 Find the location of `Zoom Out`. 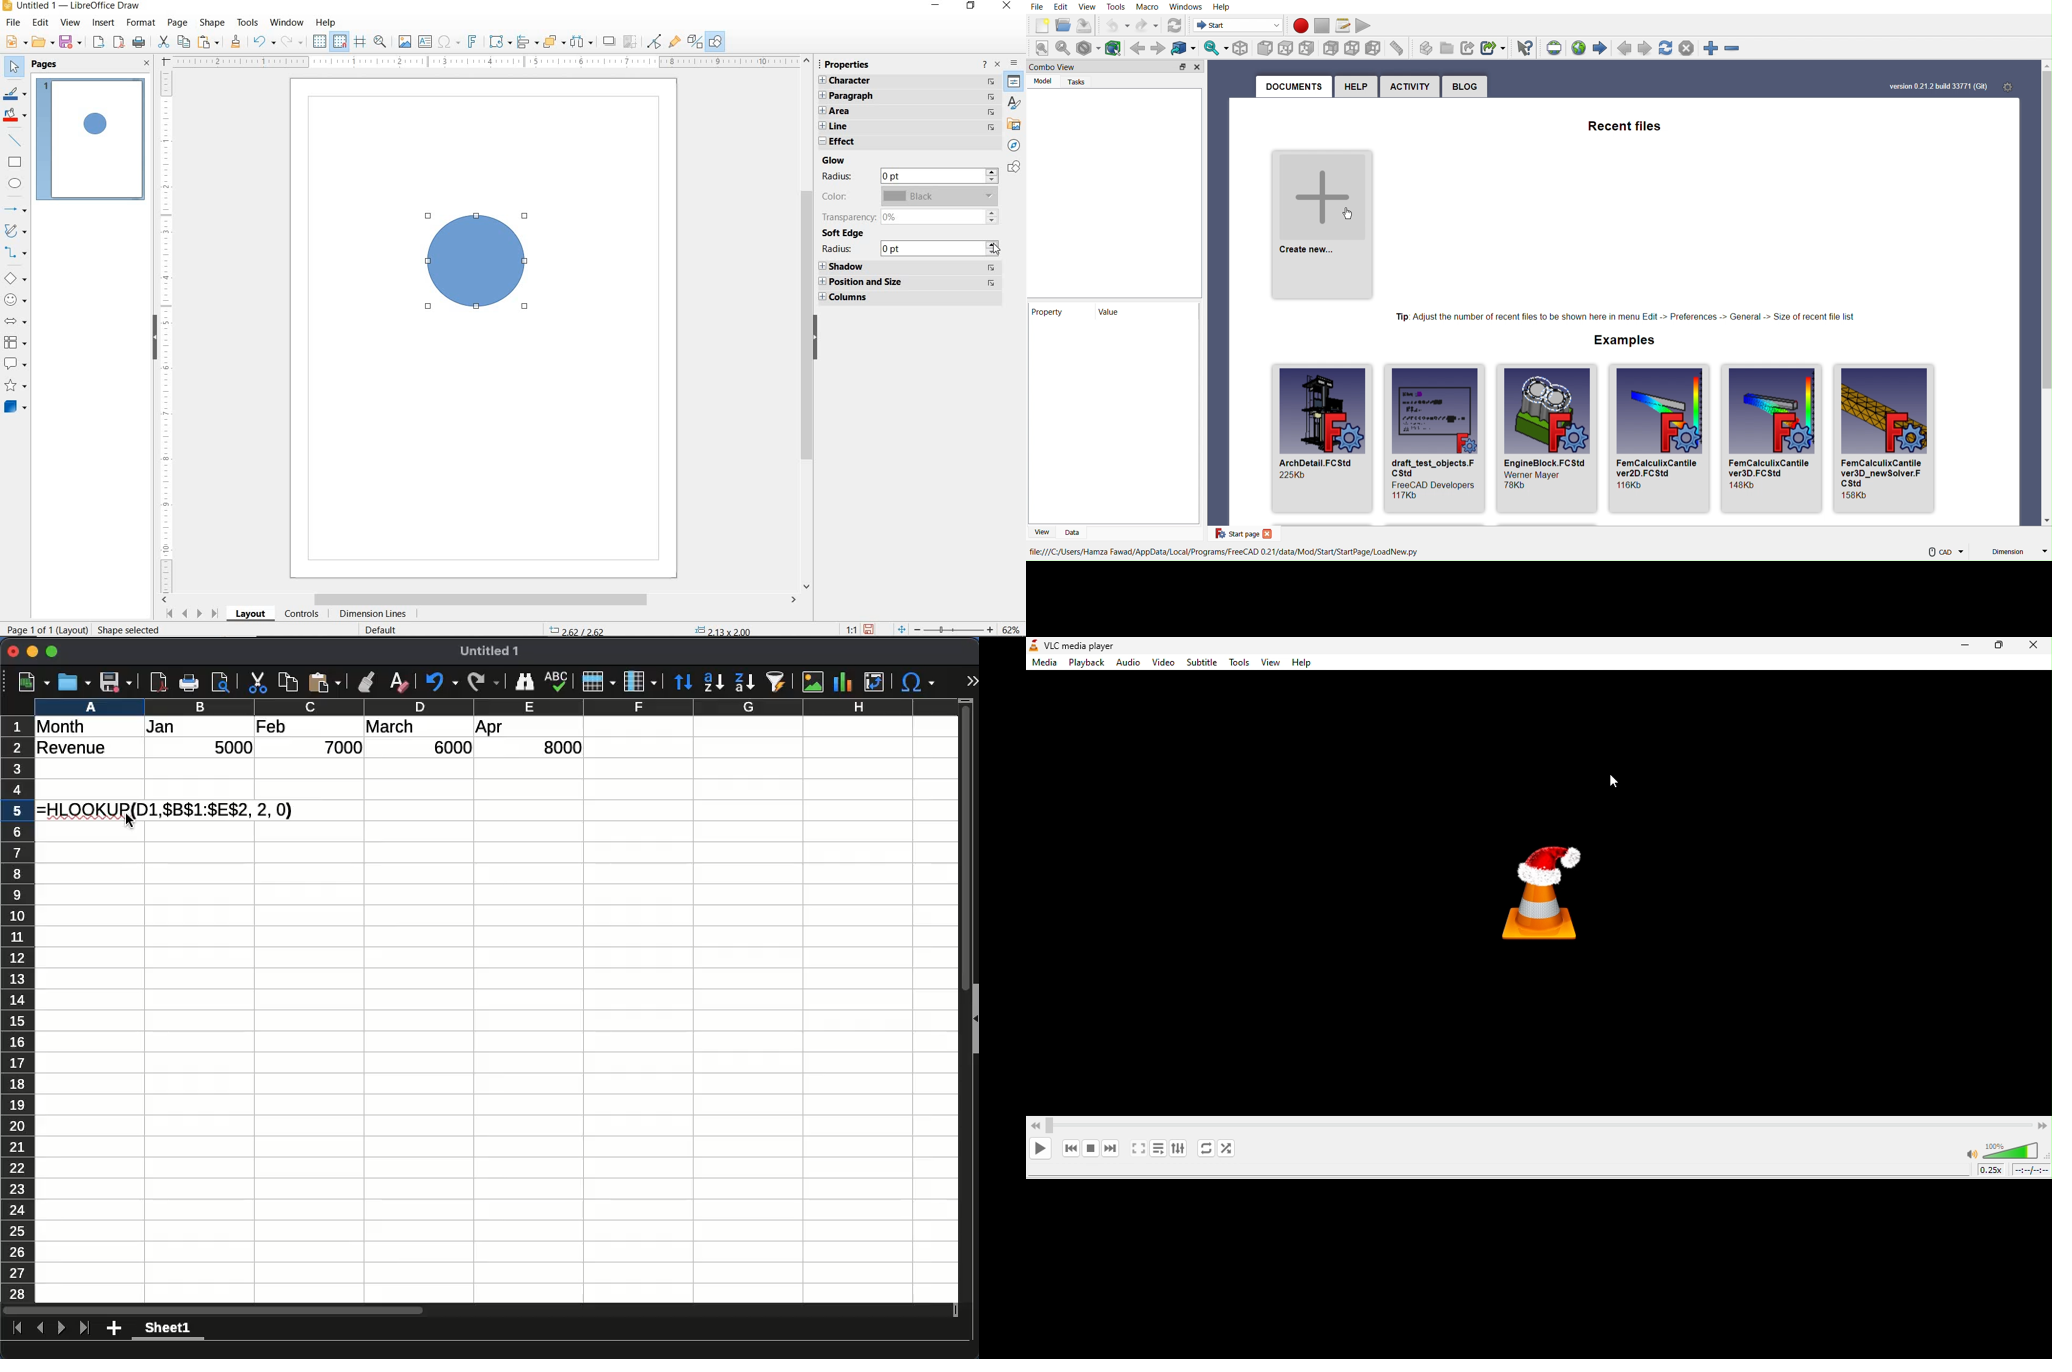

Zoom Out is located at coordinates (1737, 49).